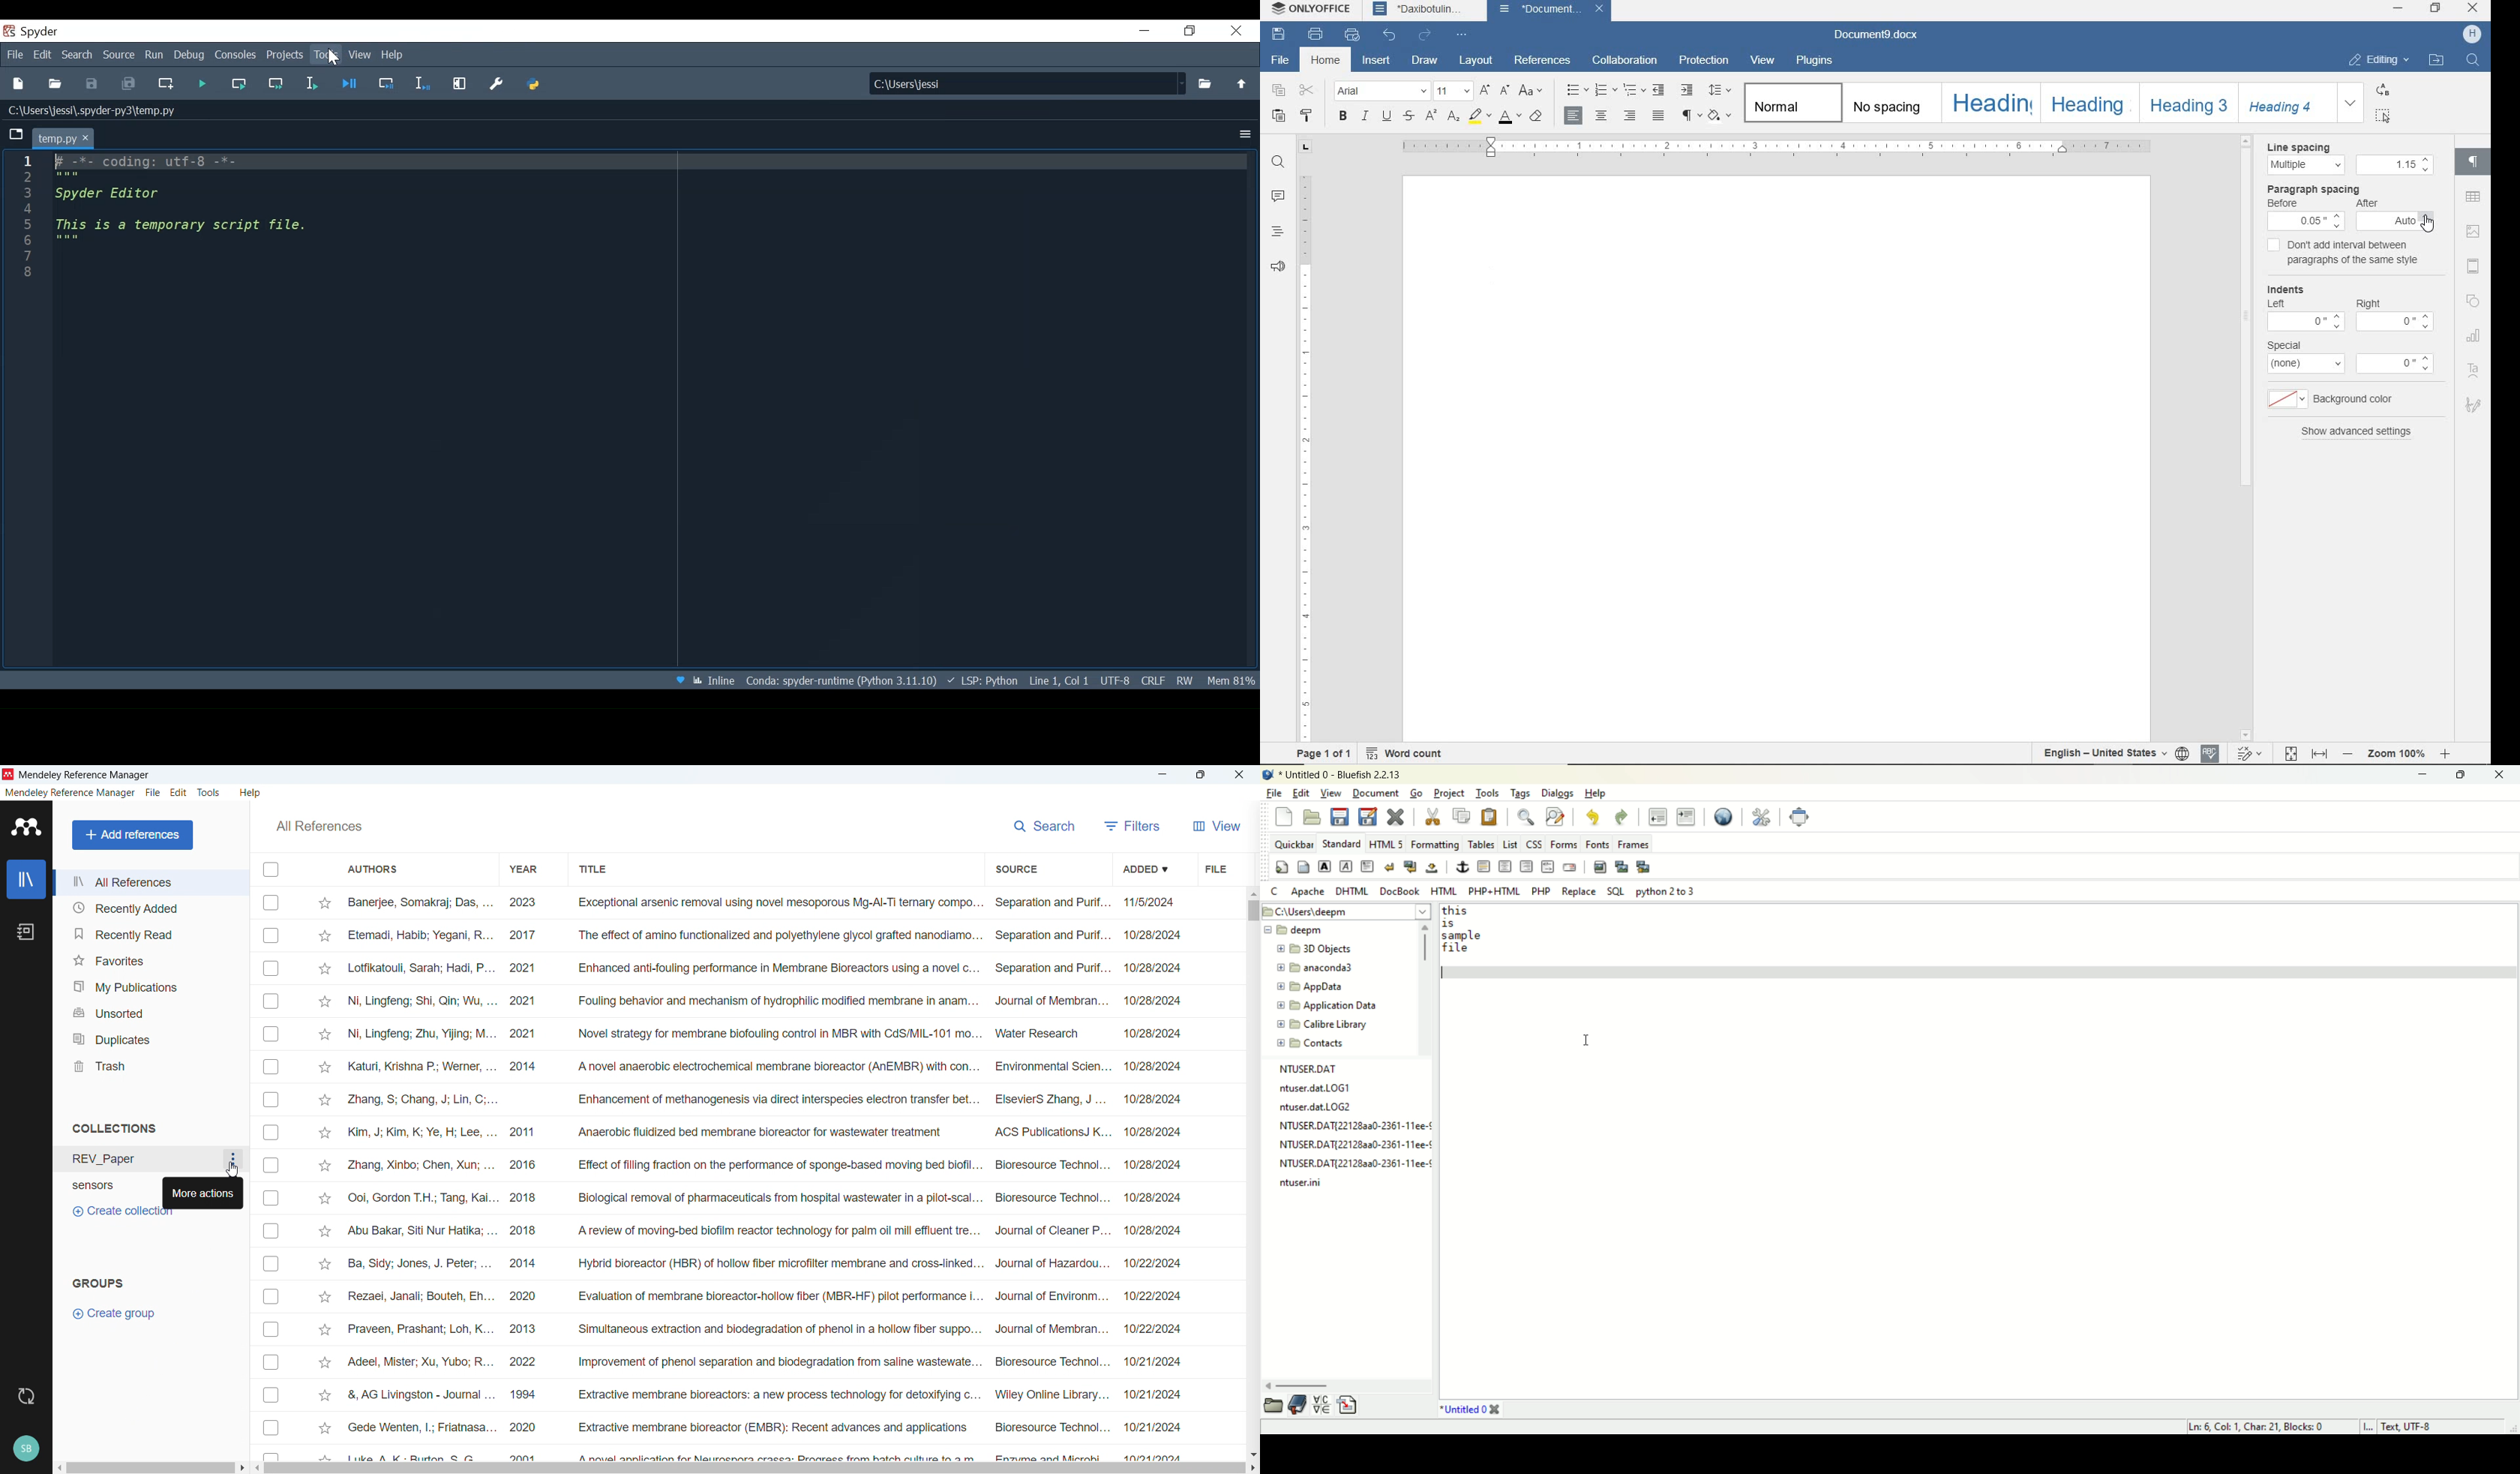  What do you see at coordinates (1763, 61) in the screenshot?
I see `view` at bounding box center [1763, 61].